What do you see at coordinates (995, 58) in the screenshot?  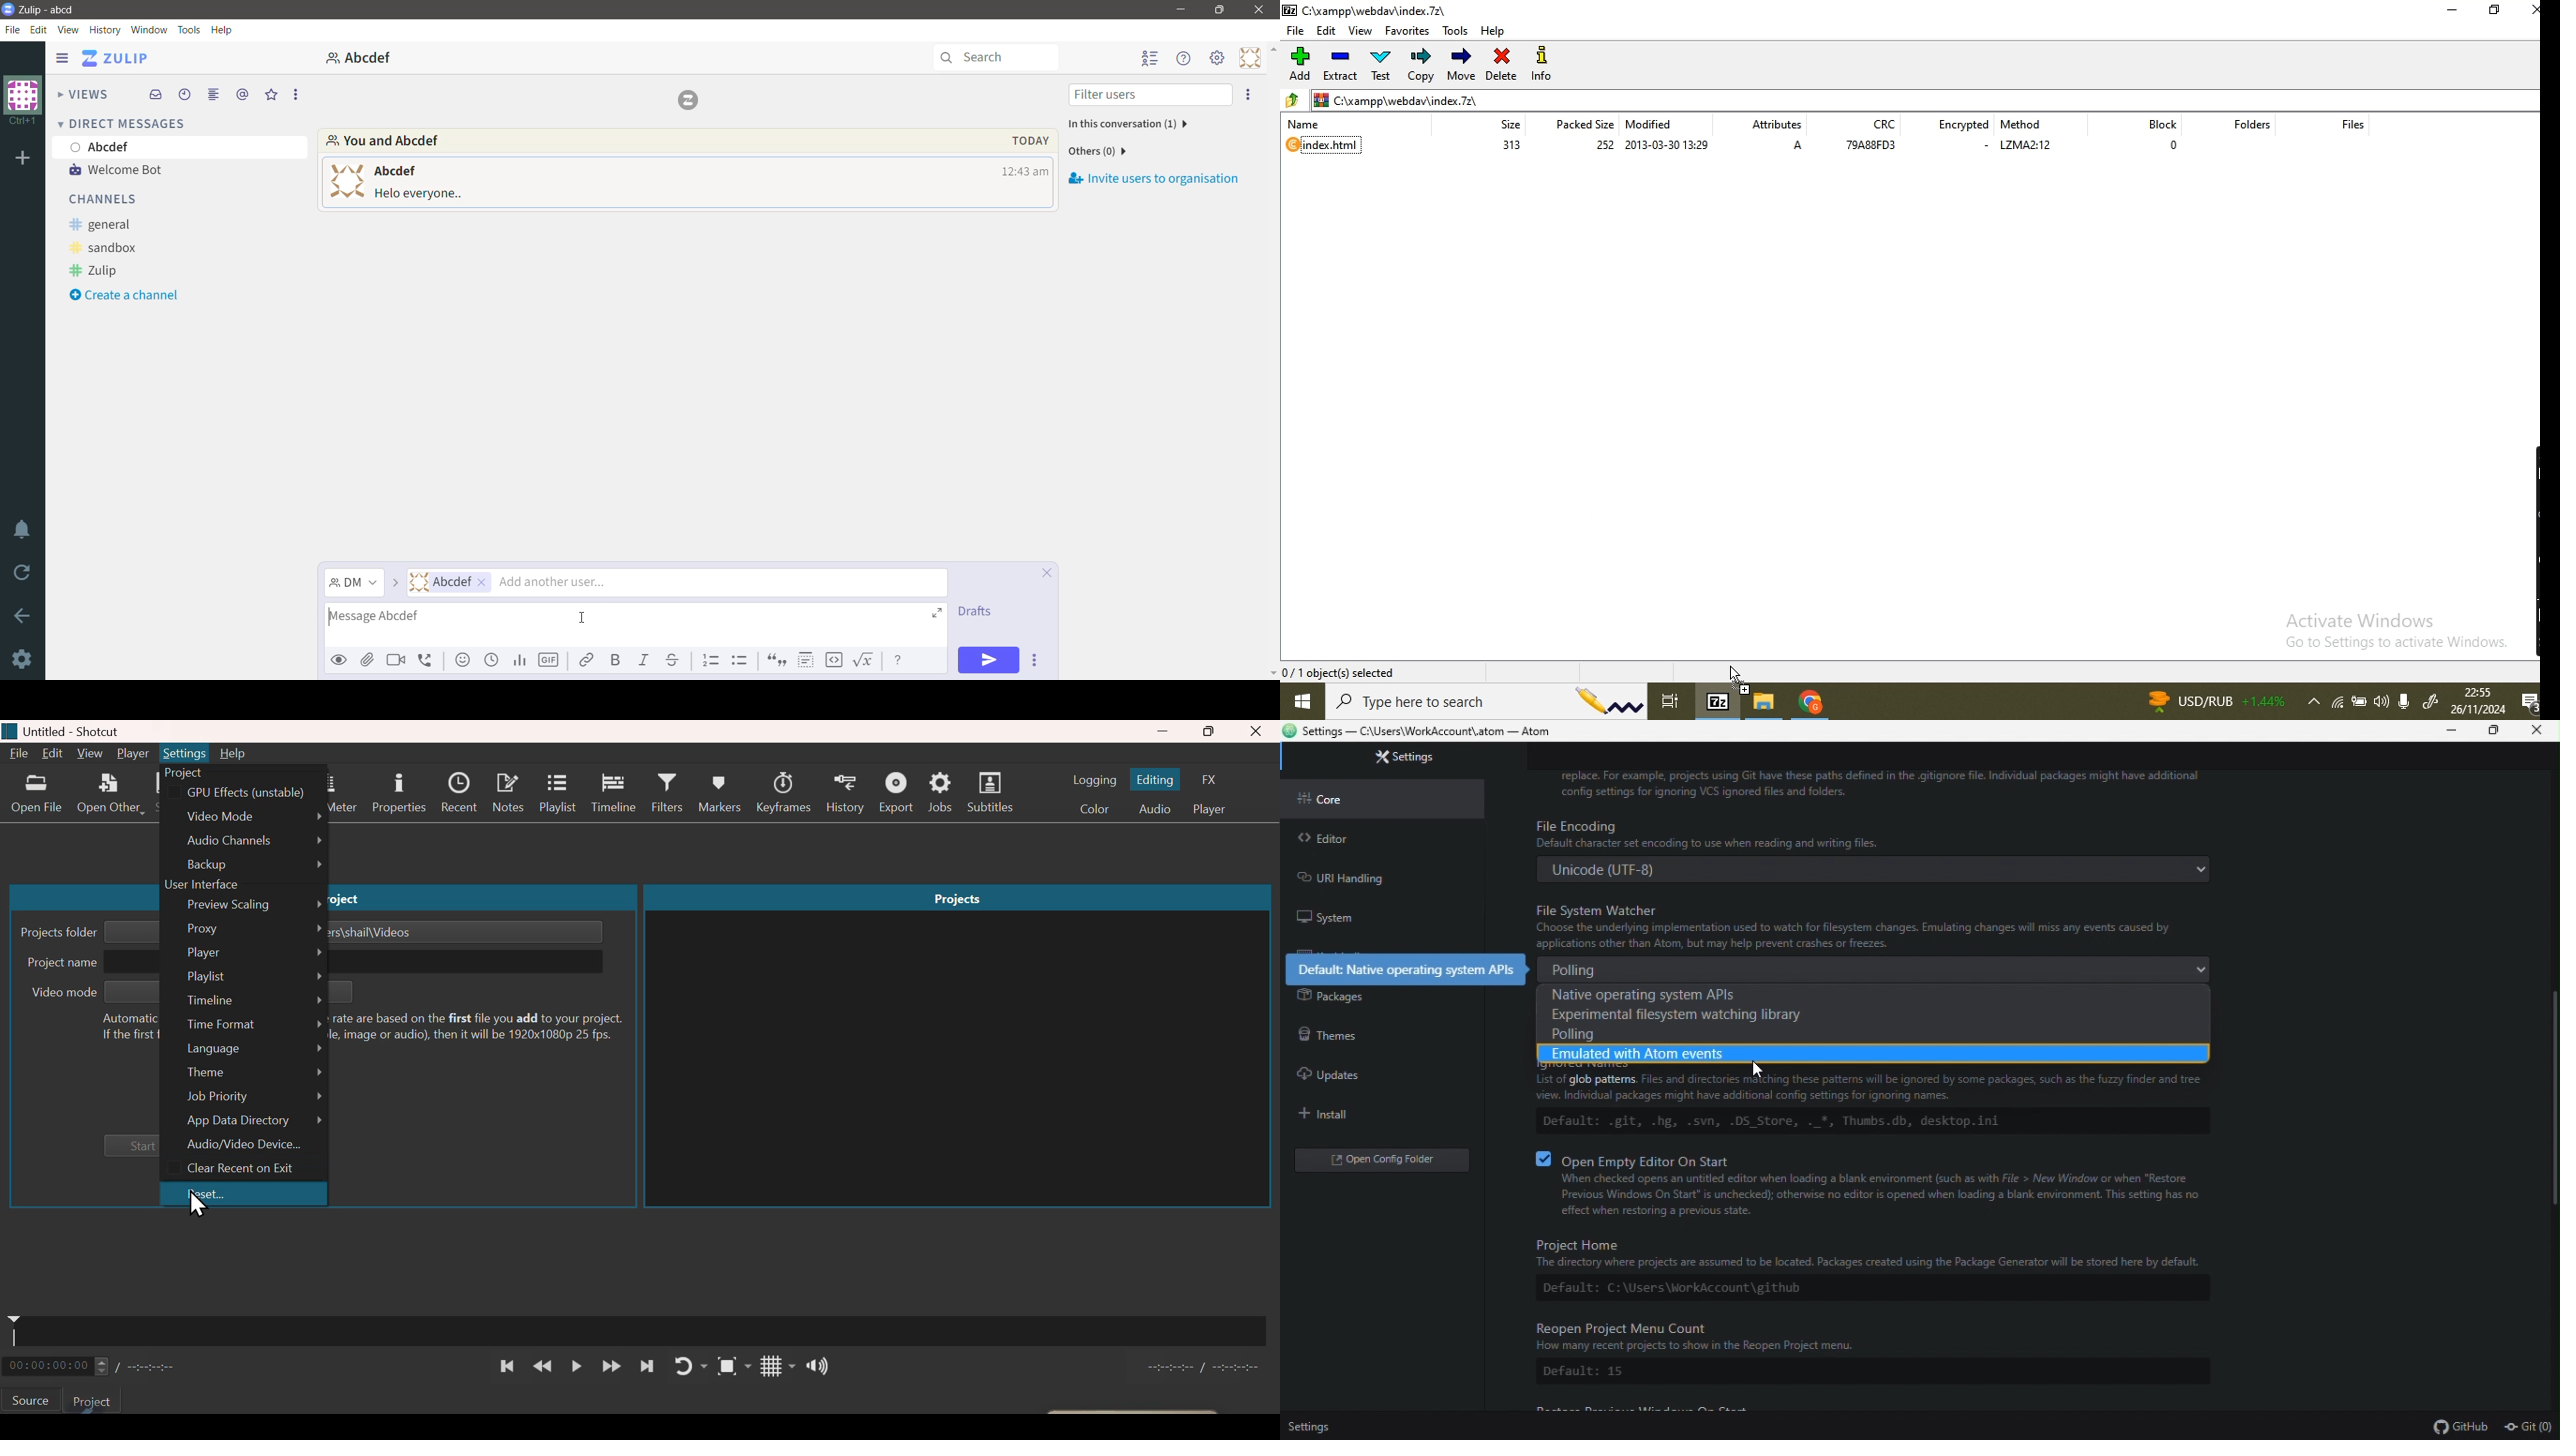 I see `Search` at bounding box center [995, 58].